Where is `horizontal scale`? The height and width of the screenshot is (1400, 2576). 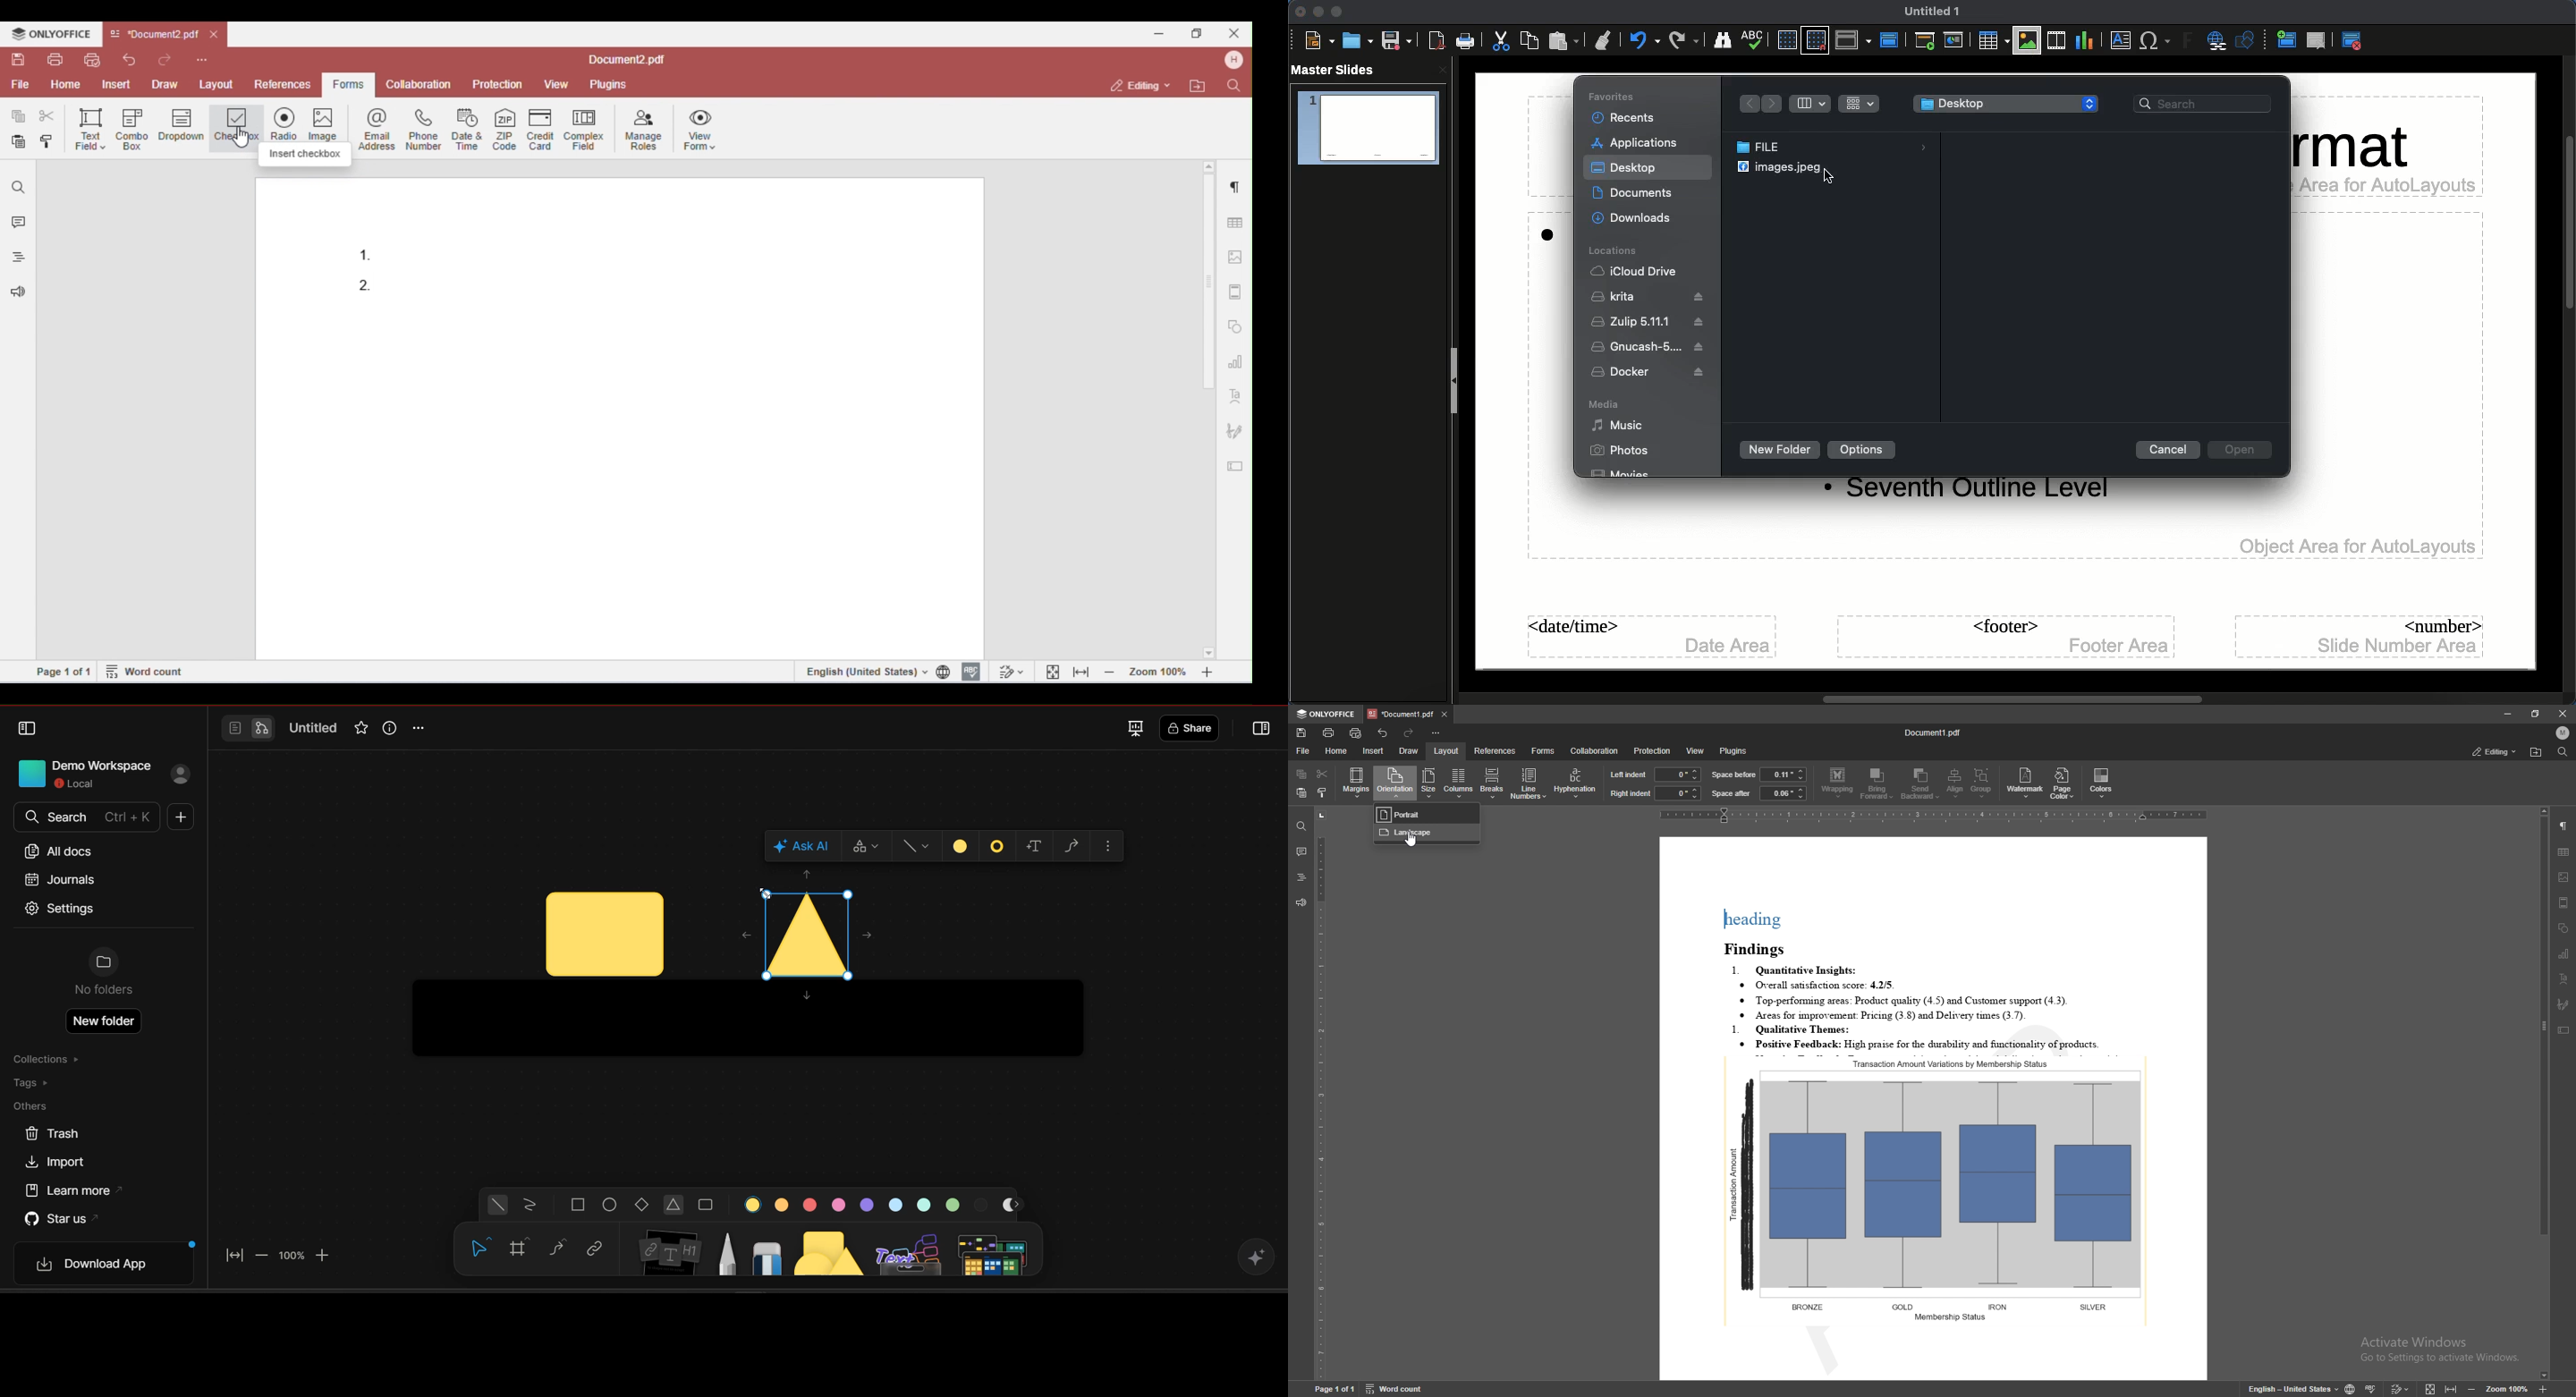
horizontal scale is located at coordinates (1933, 815).